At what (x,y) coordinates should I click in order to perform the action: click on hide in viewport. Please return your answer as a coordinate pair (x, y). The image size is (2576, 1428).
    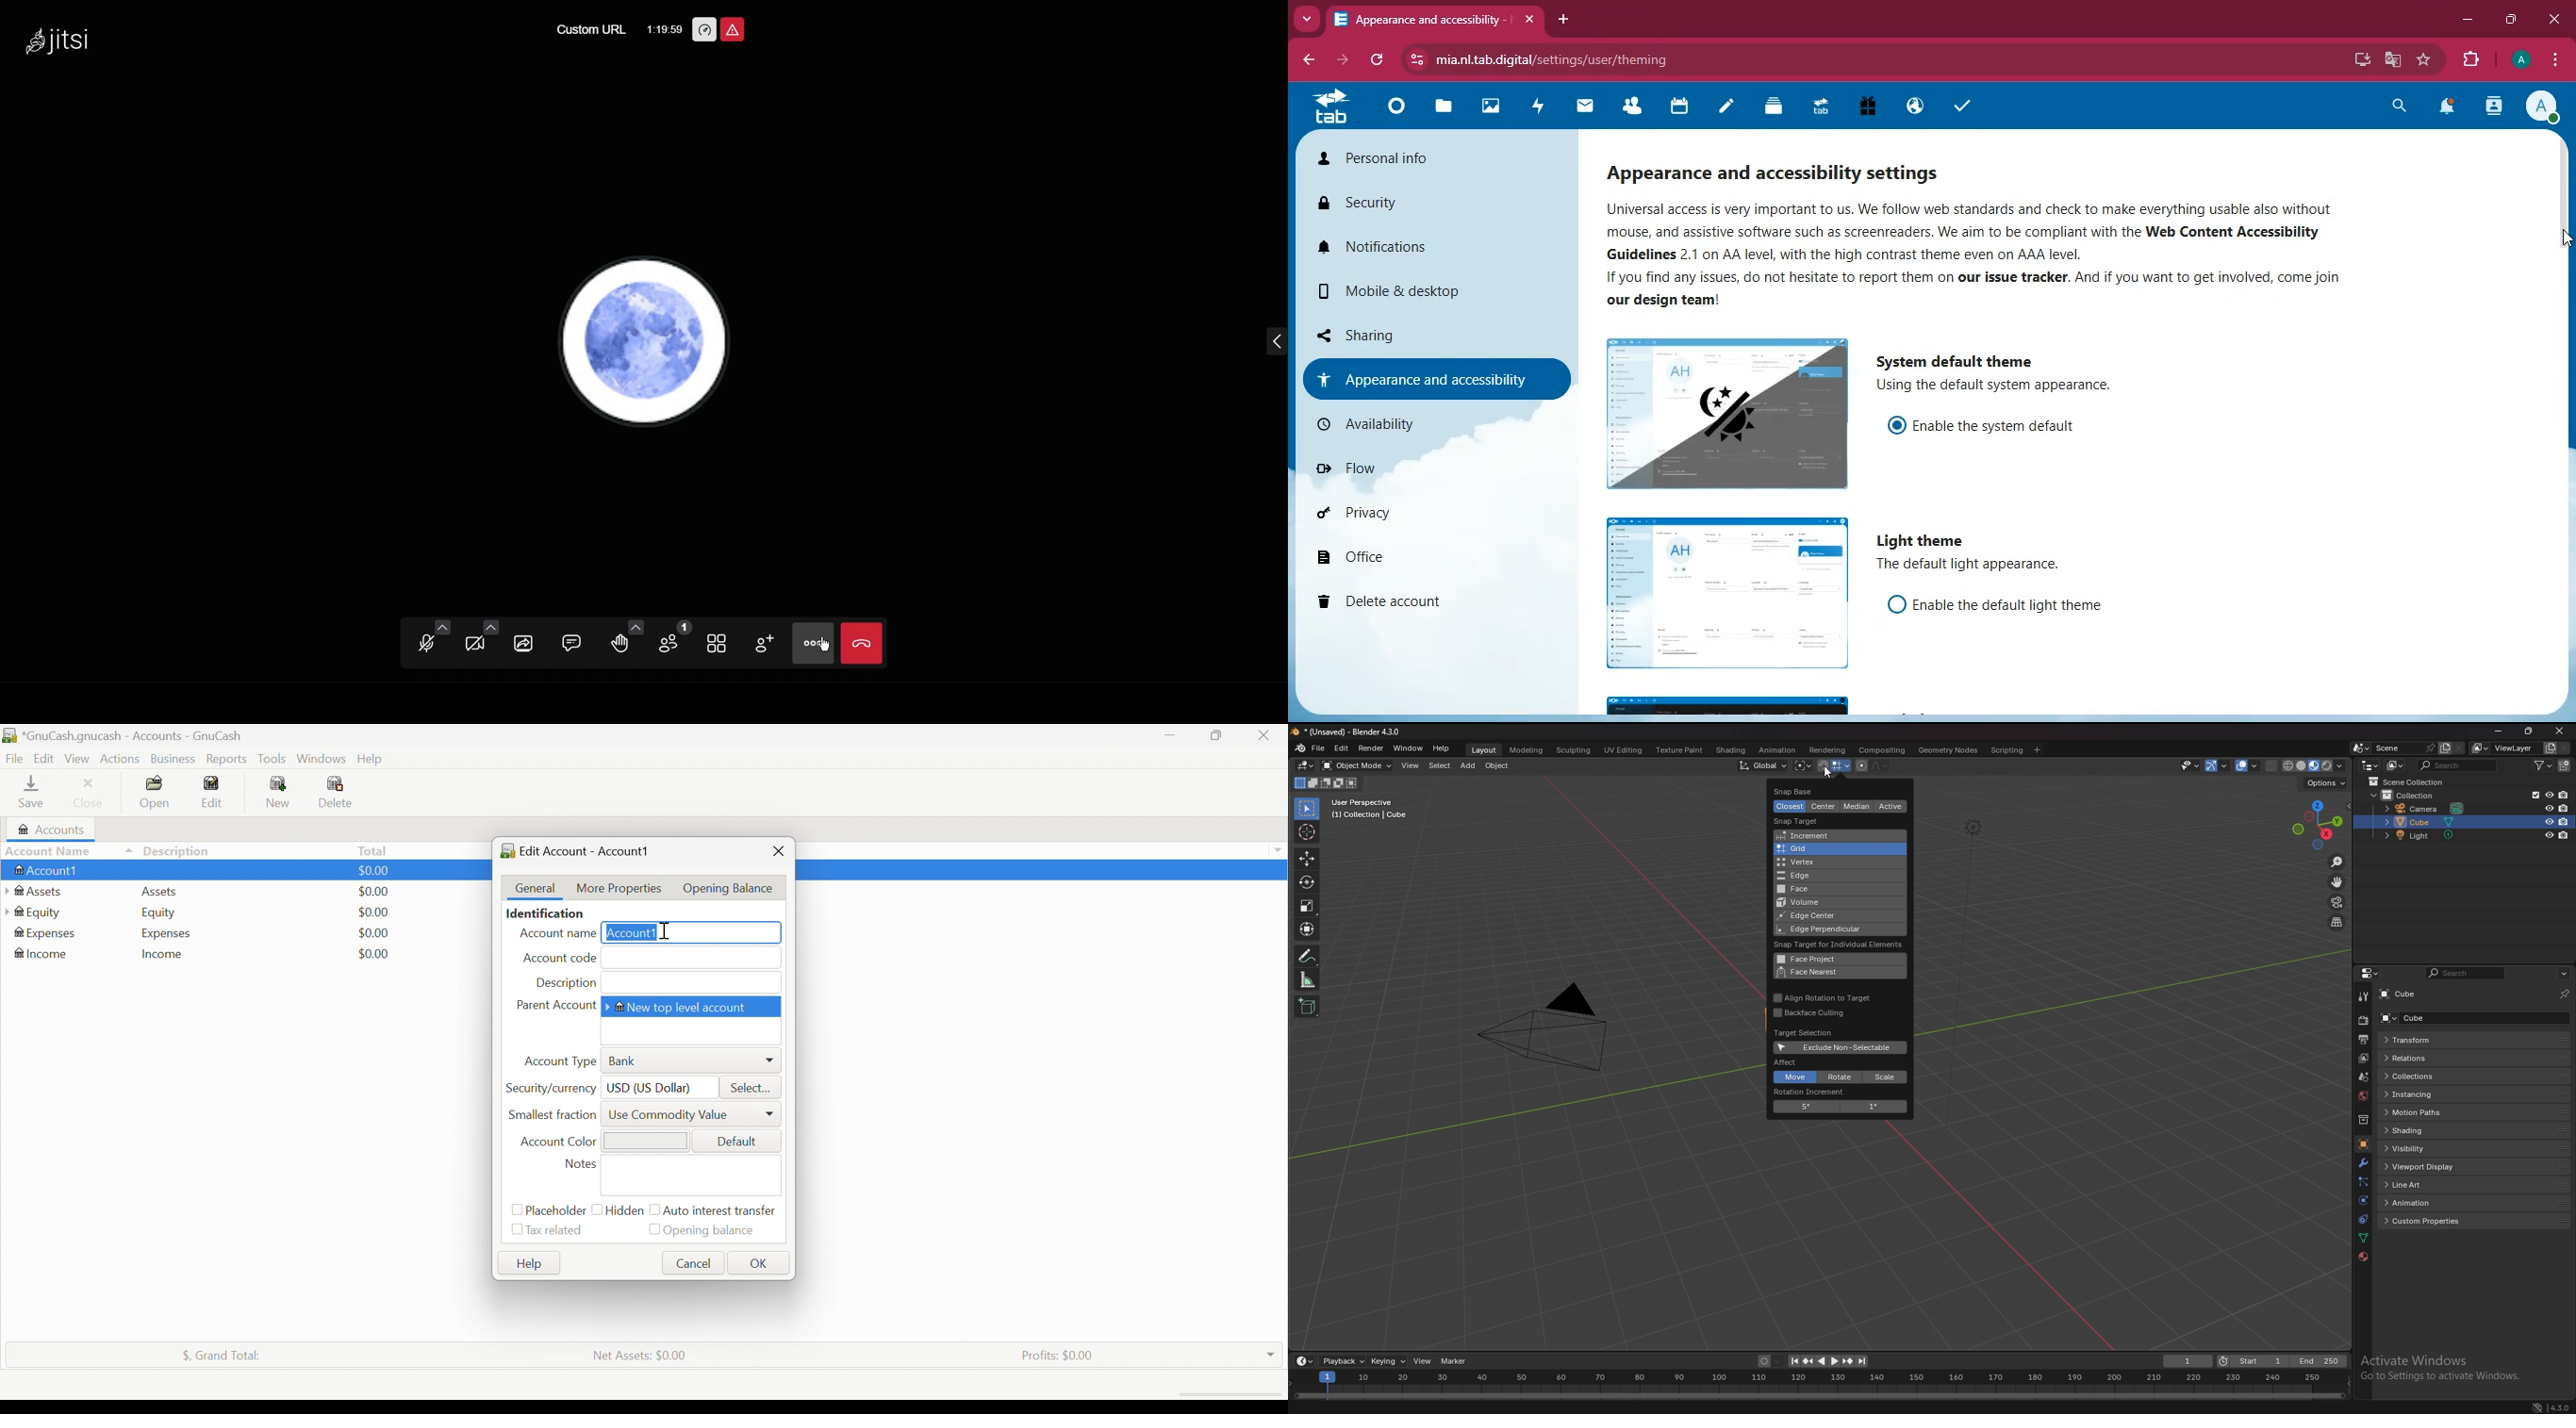
    Looking at the image, I should click on (2548, 808).